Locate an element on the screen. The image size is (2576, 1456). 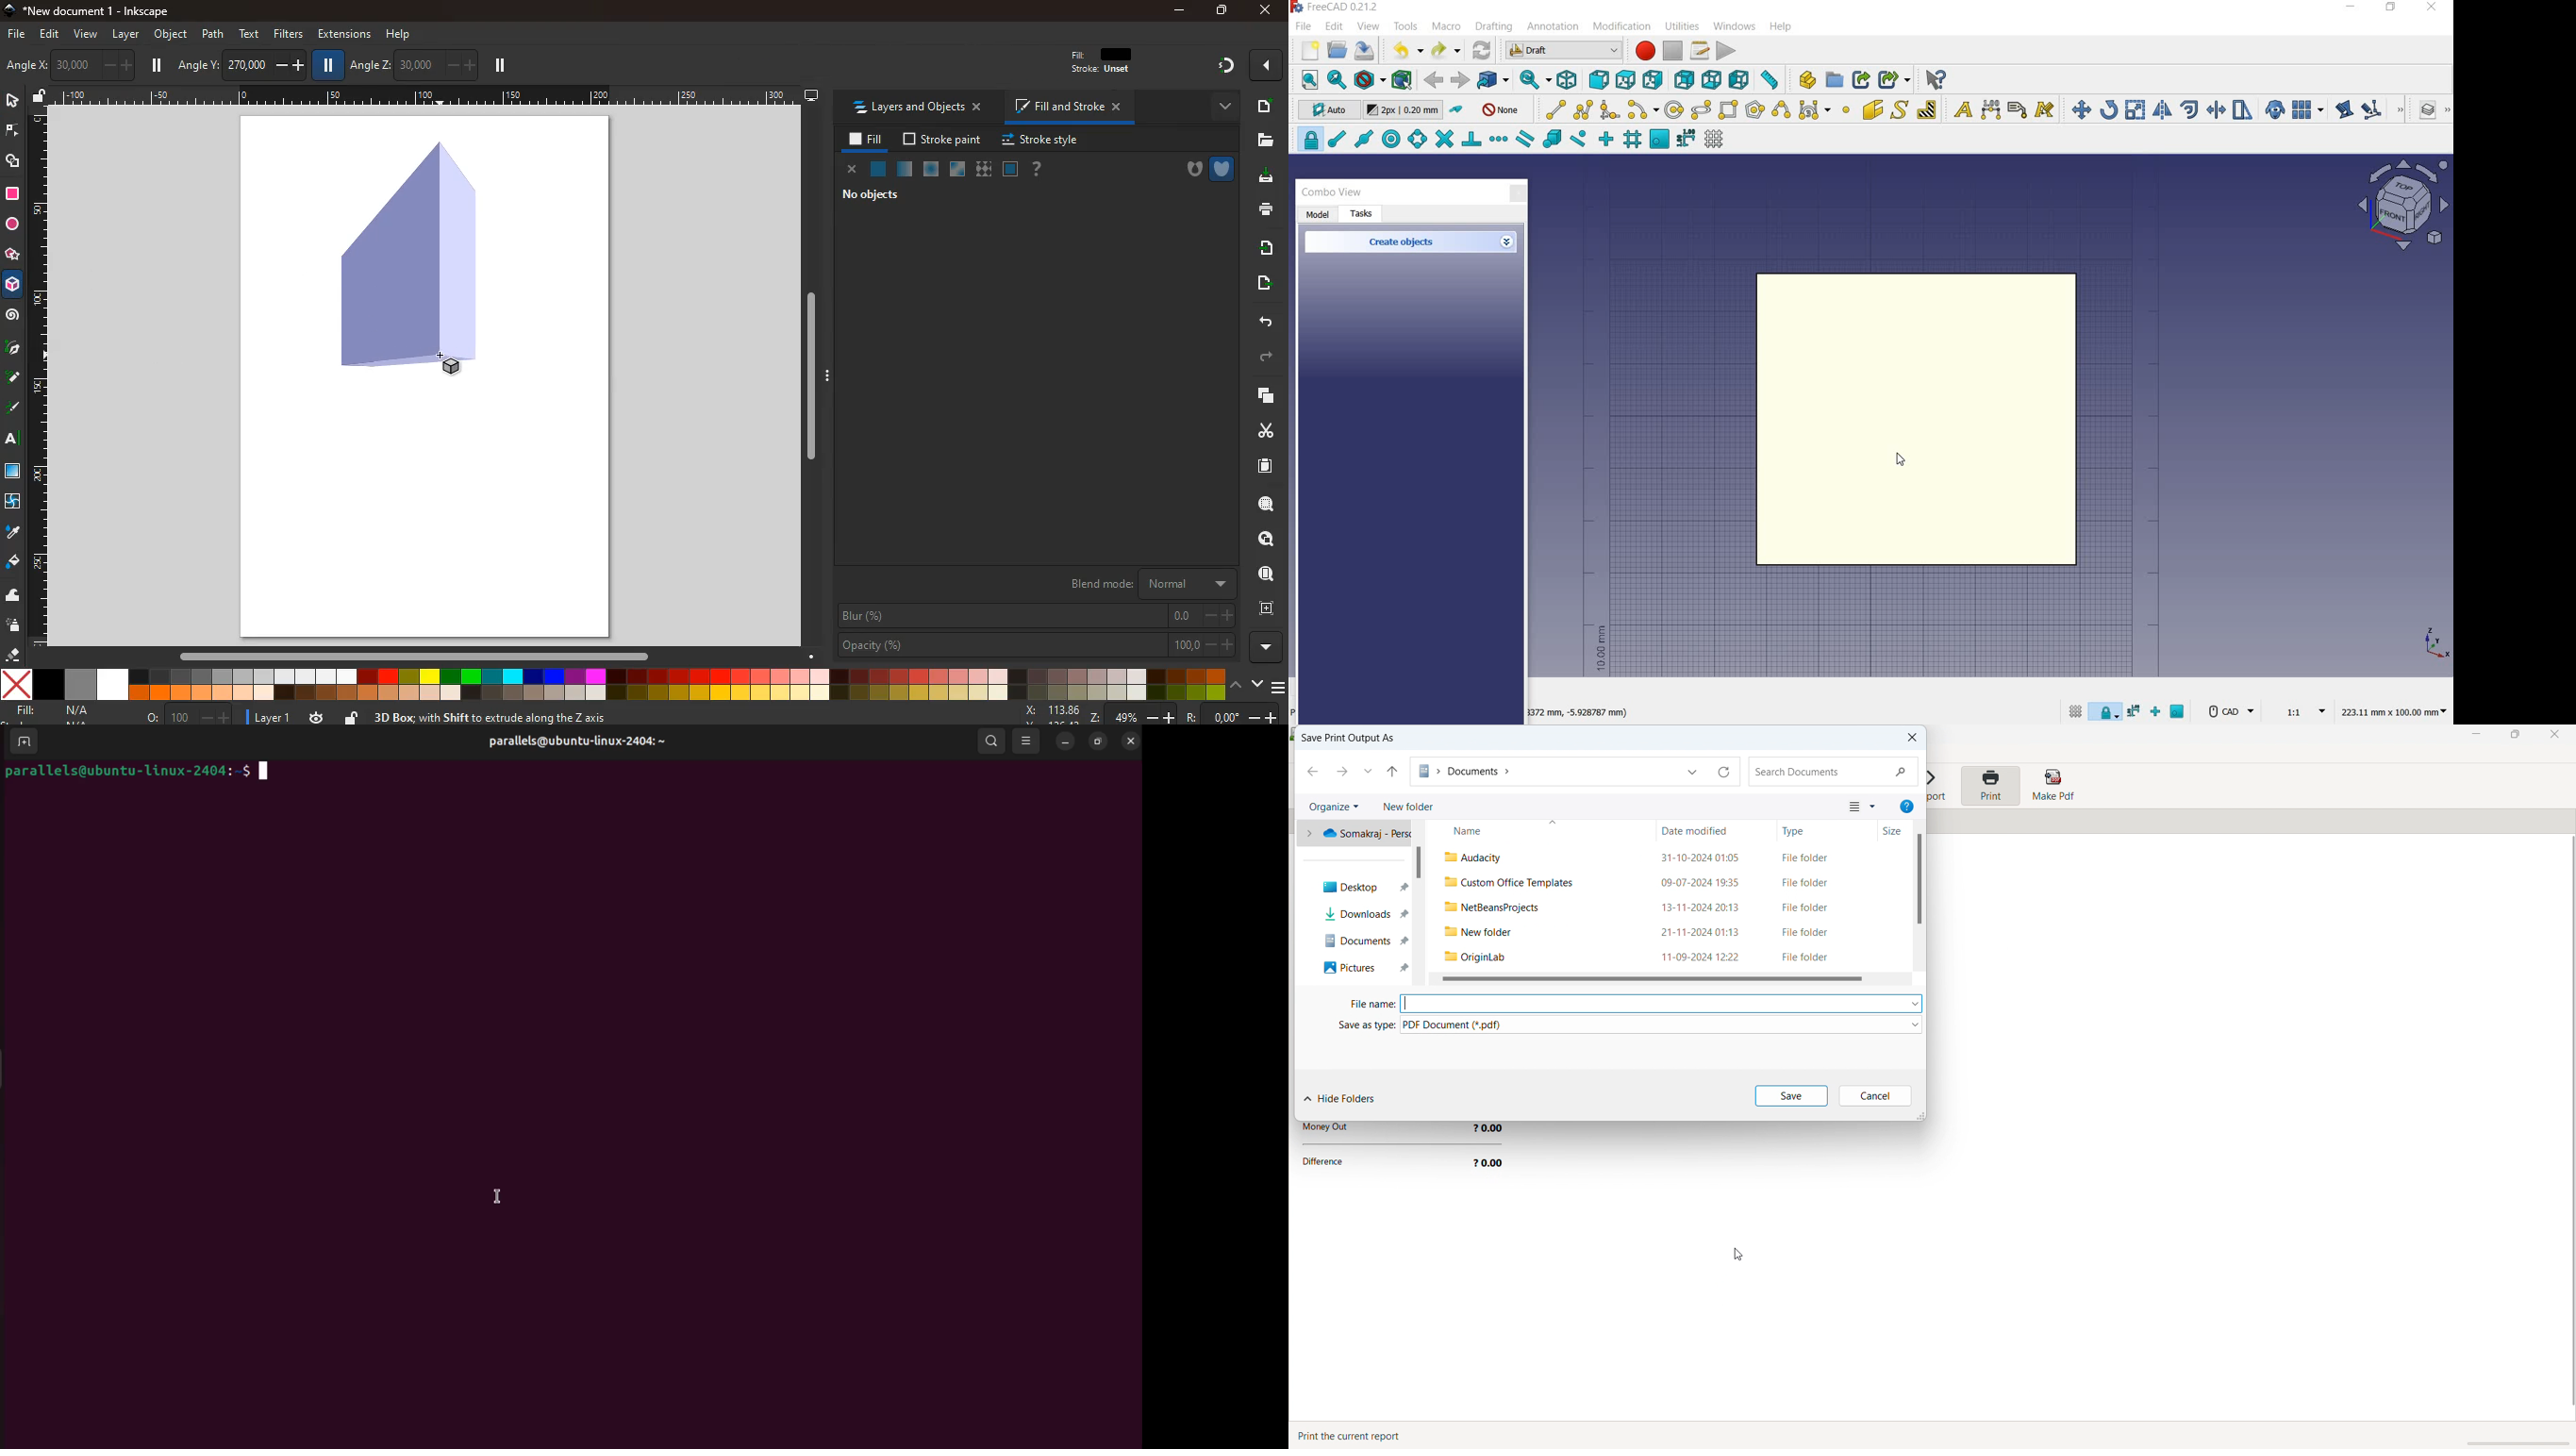
Bezier tool is located at coordinates (1814, 112).